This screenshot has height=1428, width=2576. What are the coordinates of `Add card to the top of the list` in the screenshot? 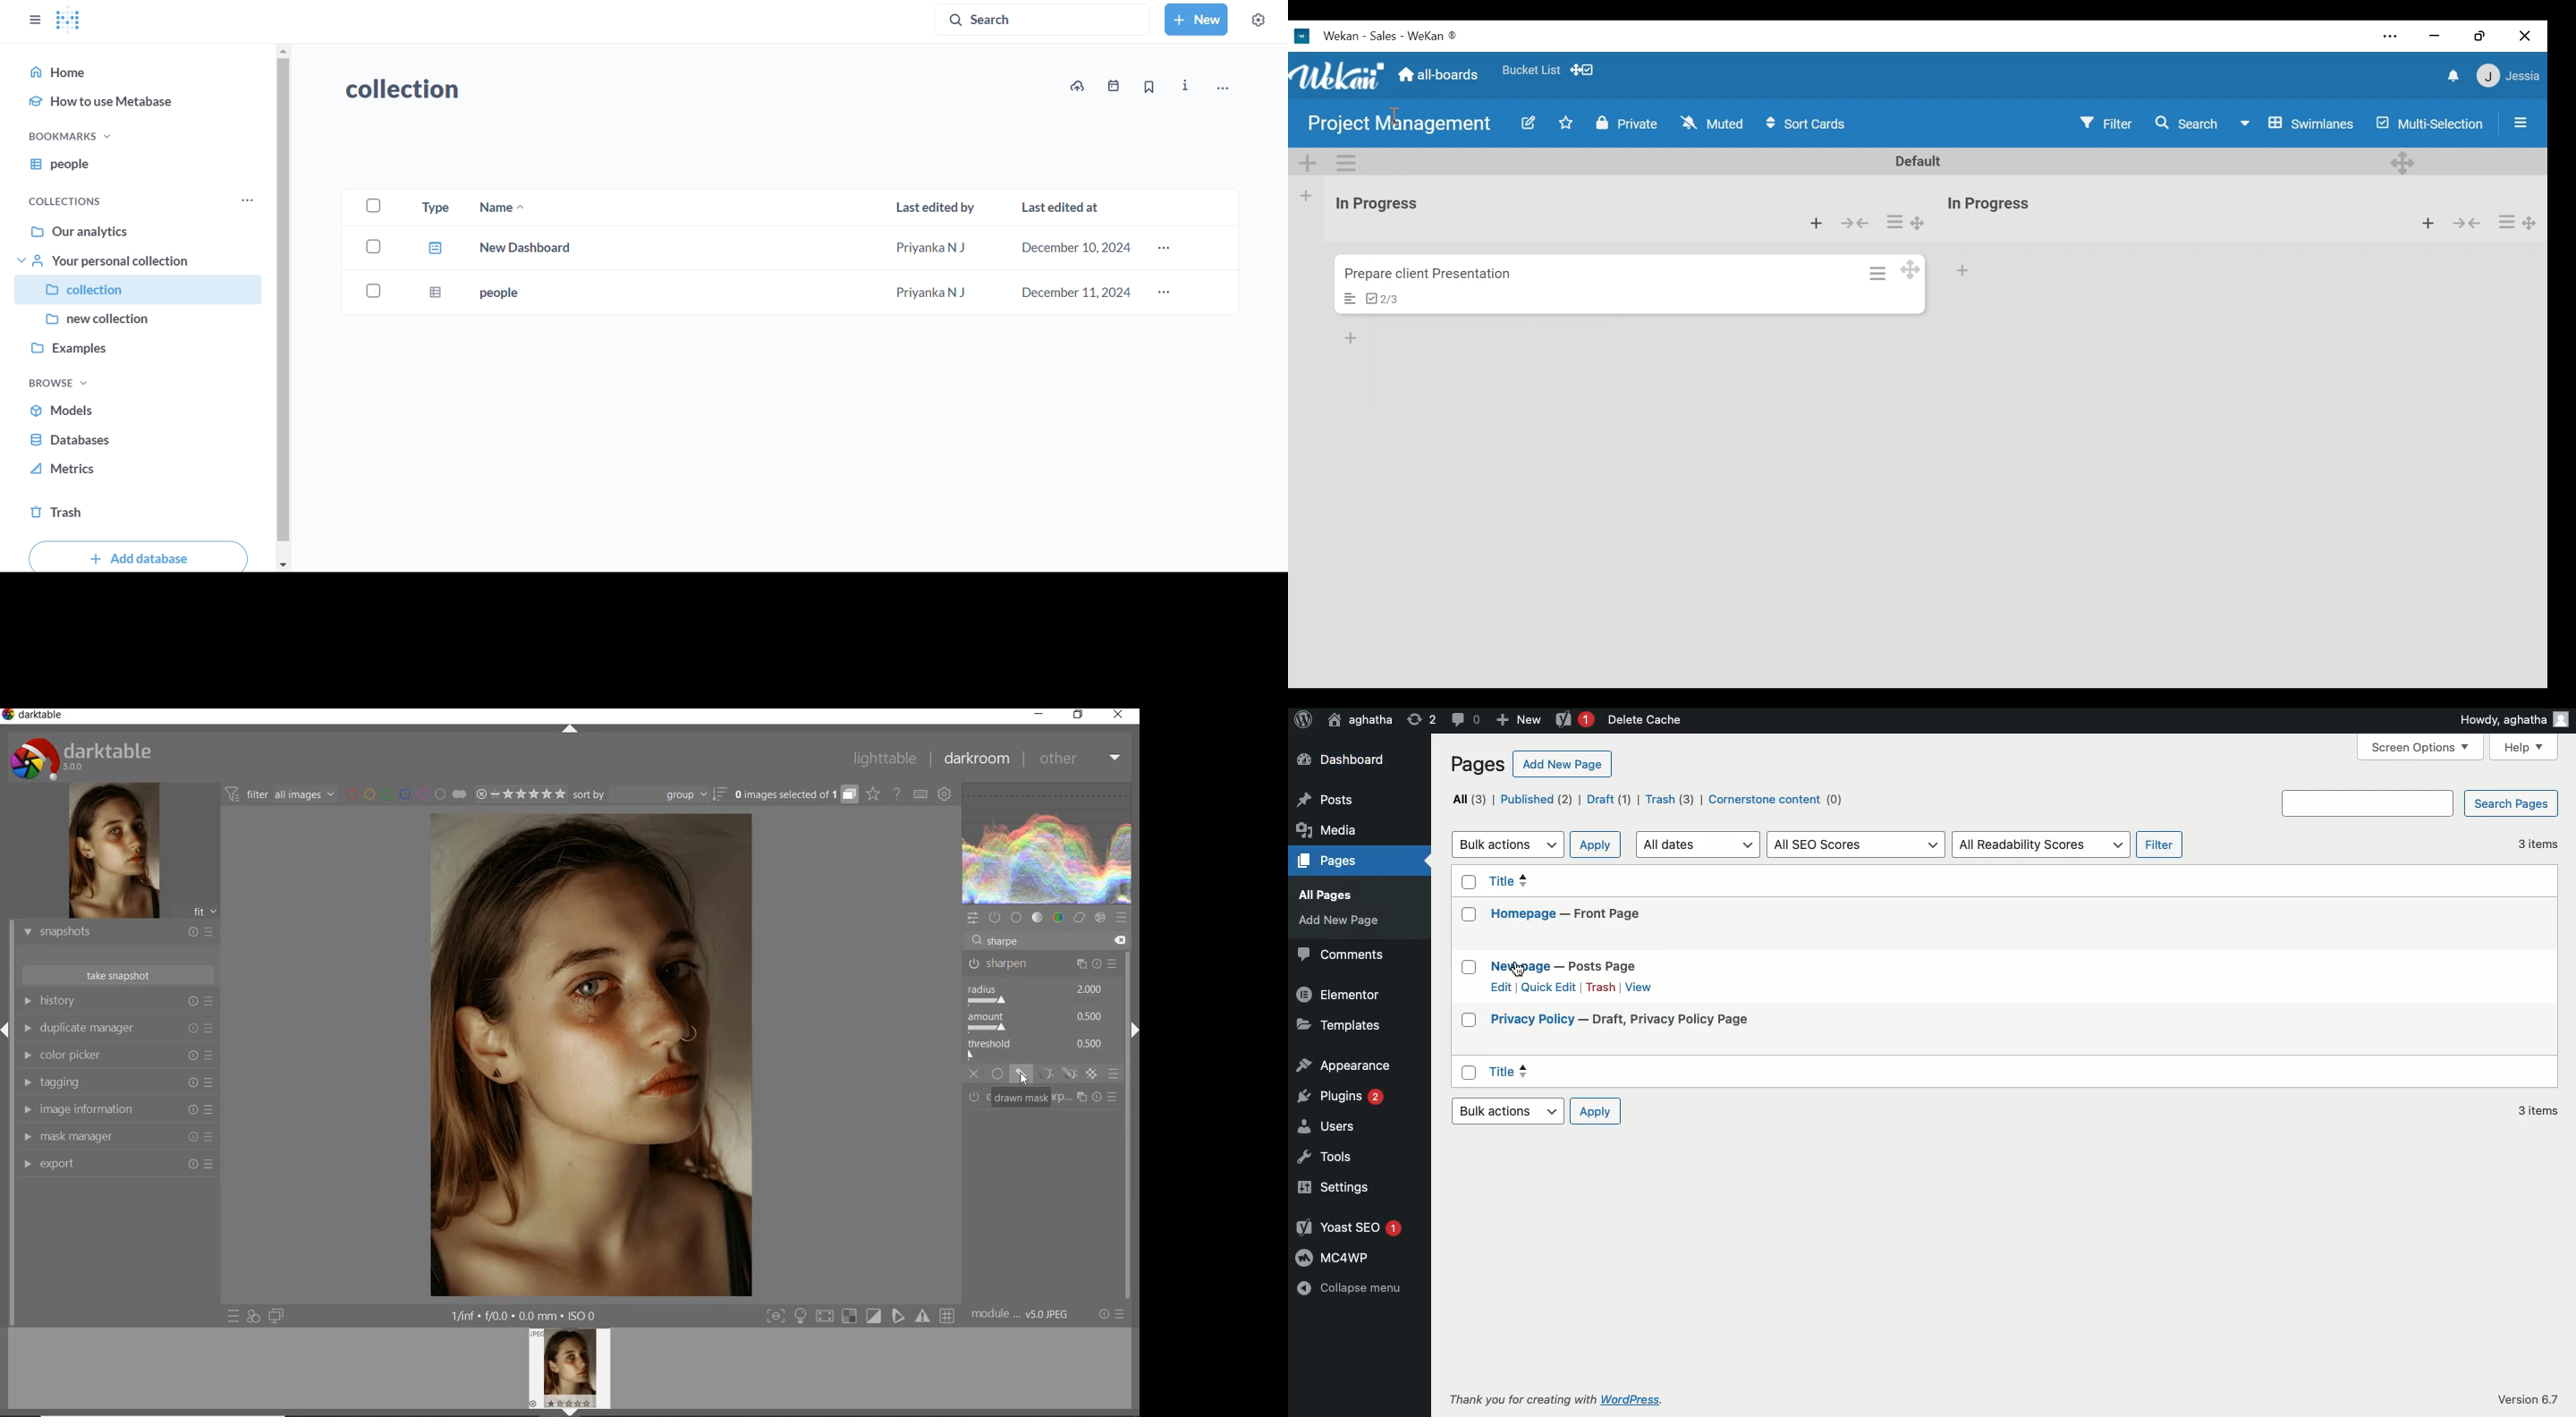 It's located at (2427, 221).